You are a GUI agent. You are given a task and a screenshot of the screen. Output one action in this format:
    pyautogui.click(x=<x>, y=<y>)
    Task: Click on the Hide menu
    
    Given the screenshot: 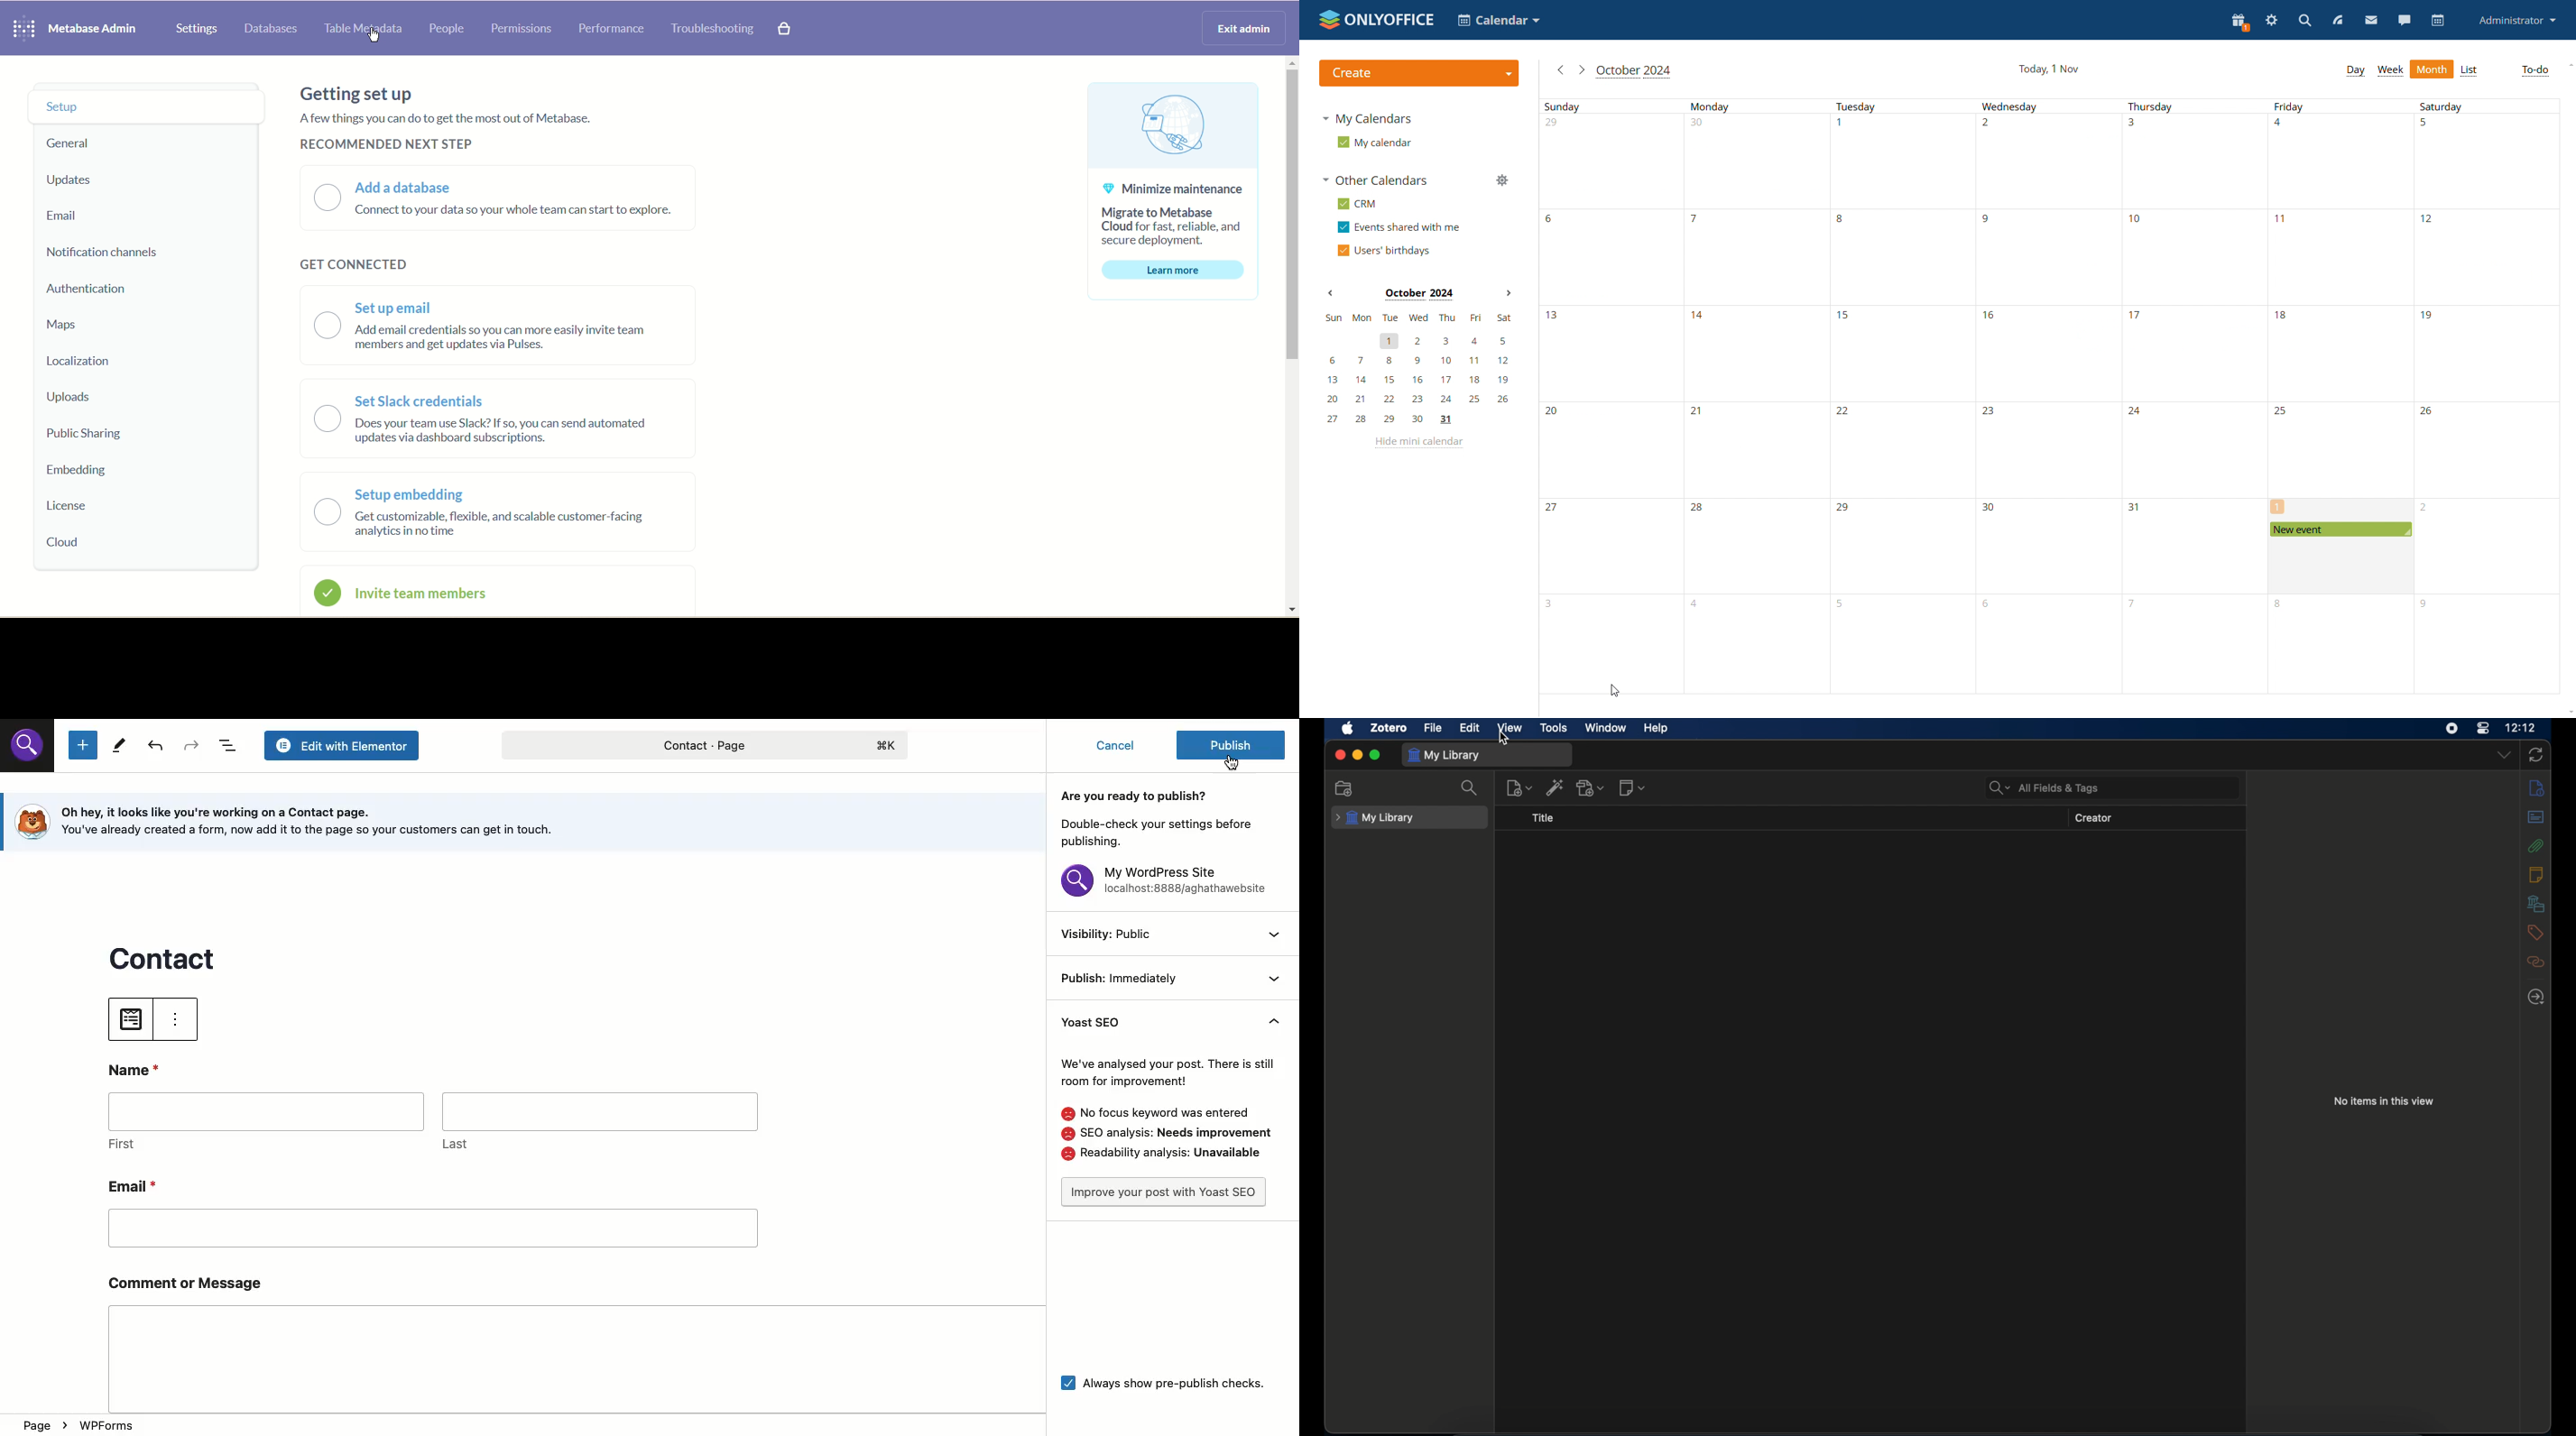 What is the action you would take?
    pyautogui.click(x=1270, y=1018)
    